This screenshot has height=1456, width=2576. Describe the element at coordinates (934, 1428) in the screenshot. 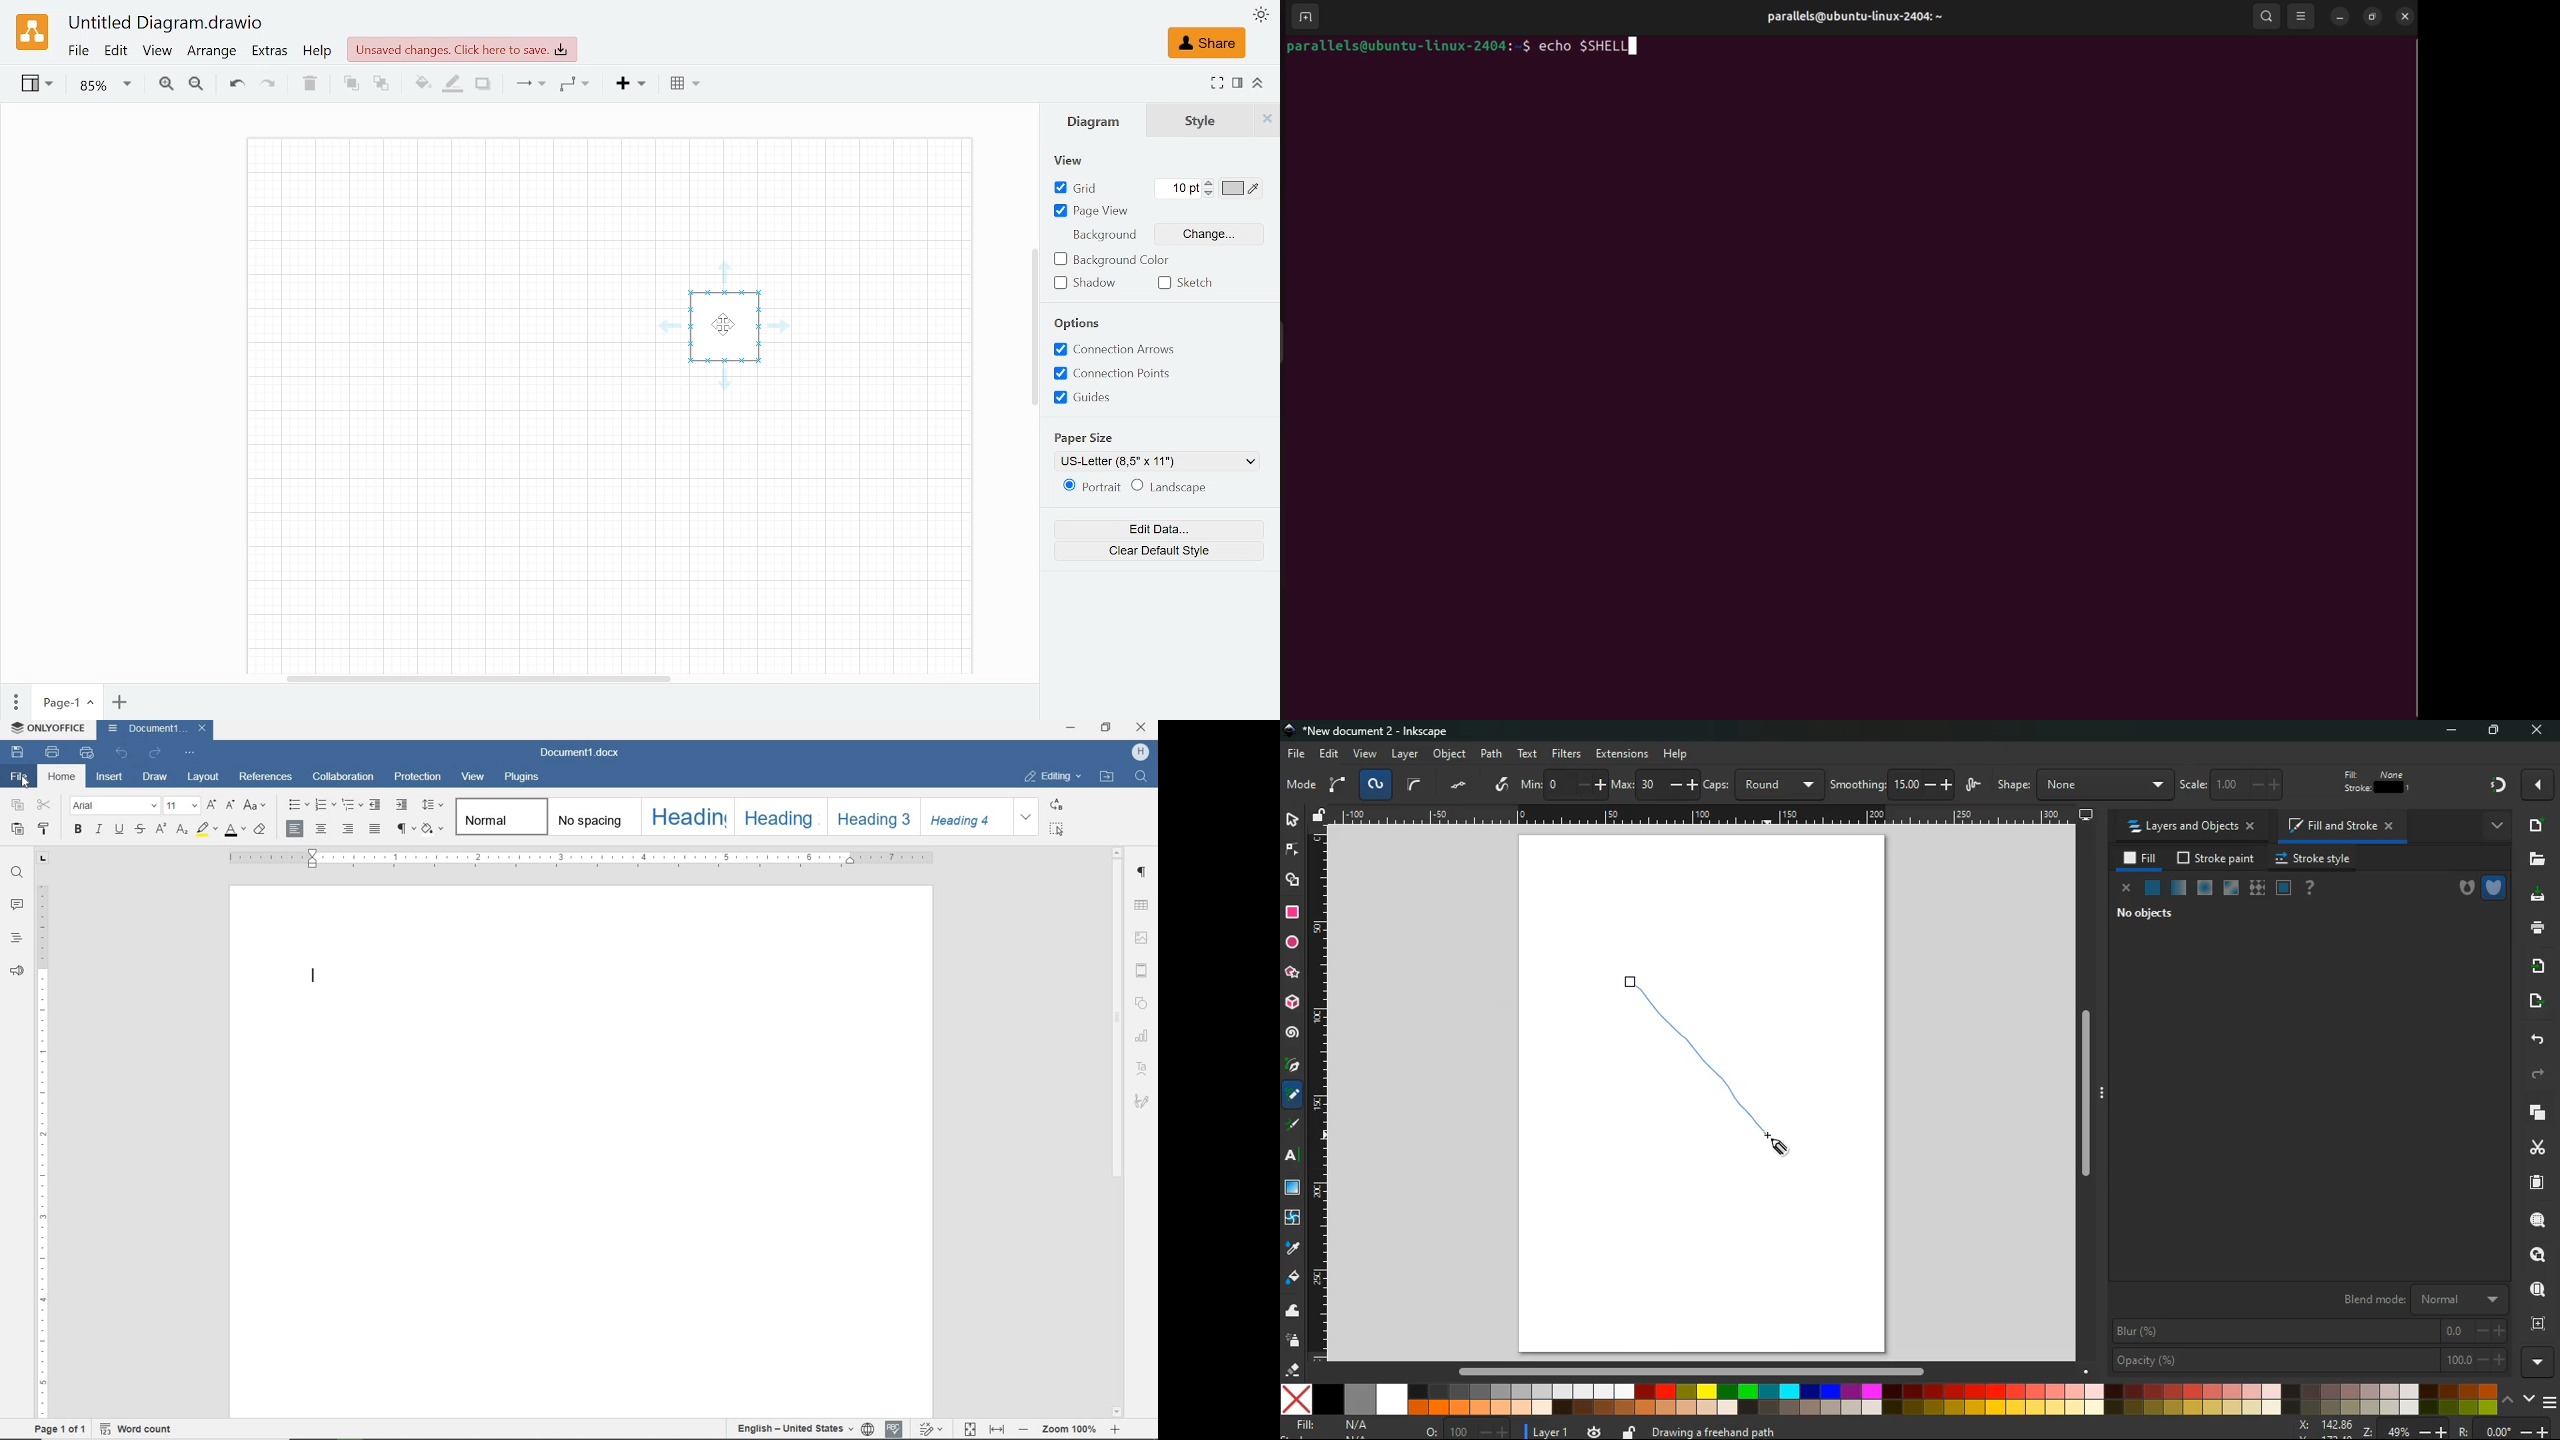

I see `track changes` at that location.